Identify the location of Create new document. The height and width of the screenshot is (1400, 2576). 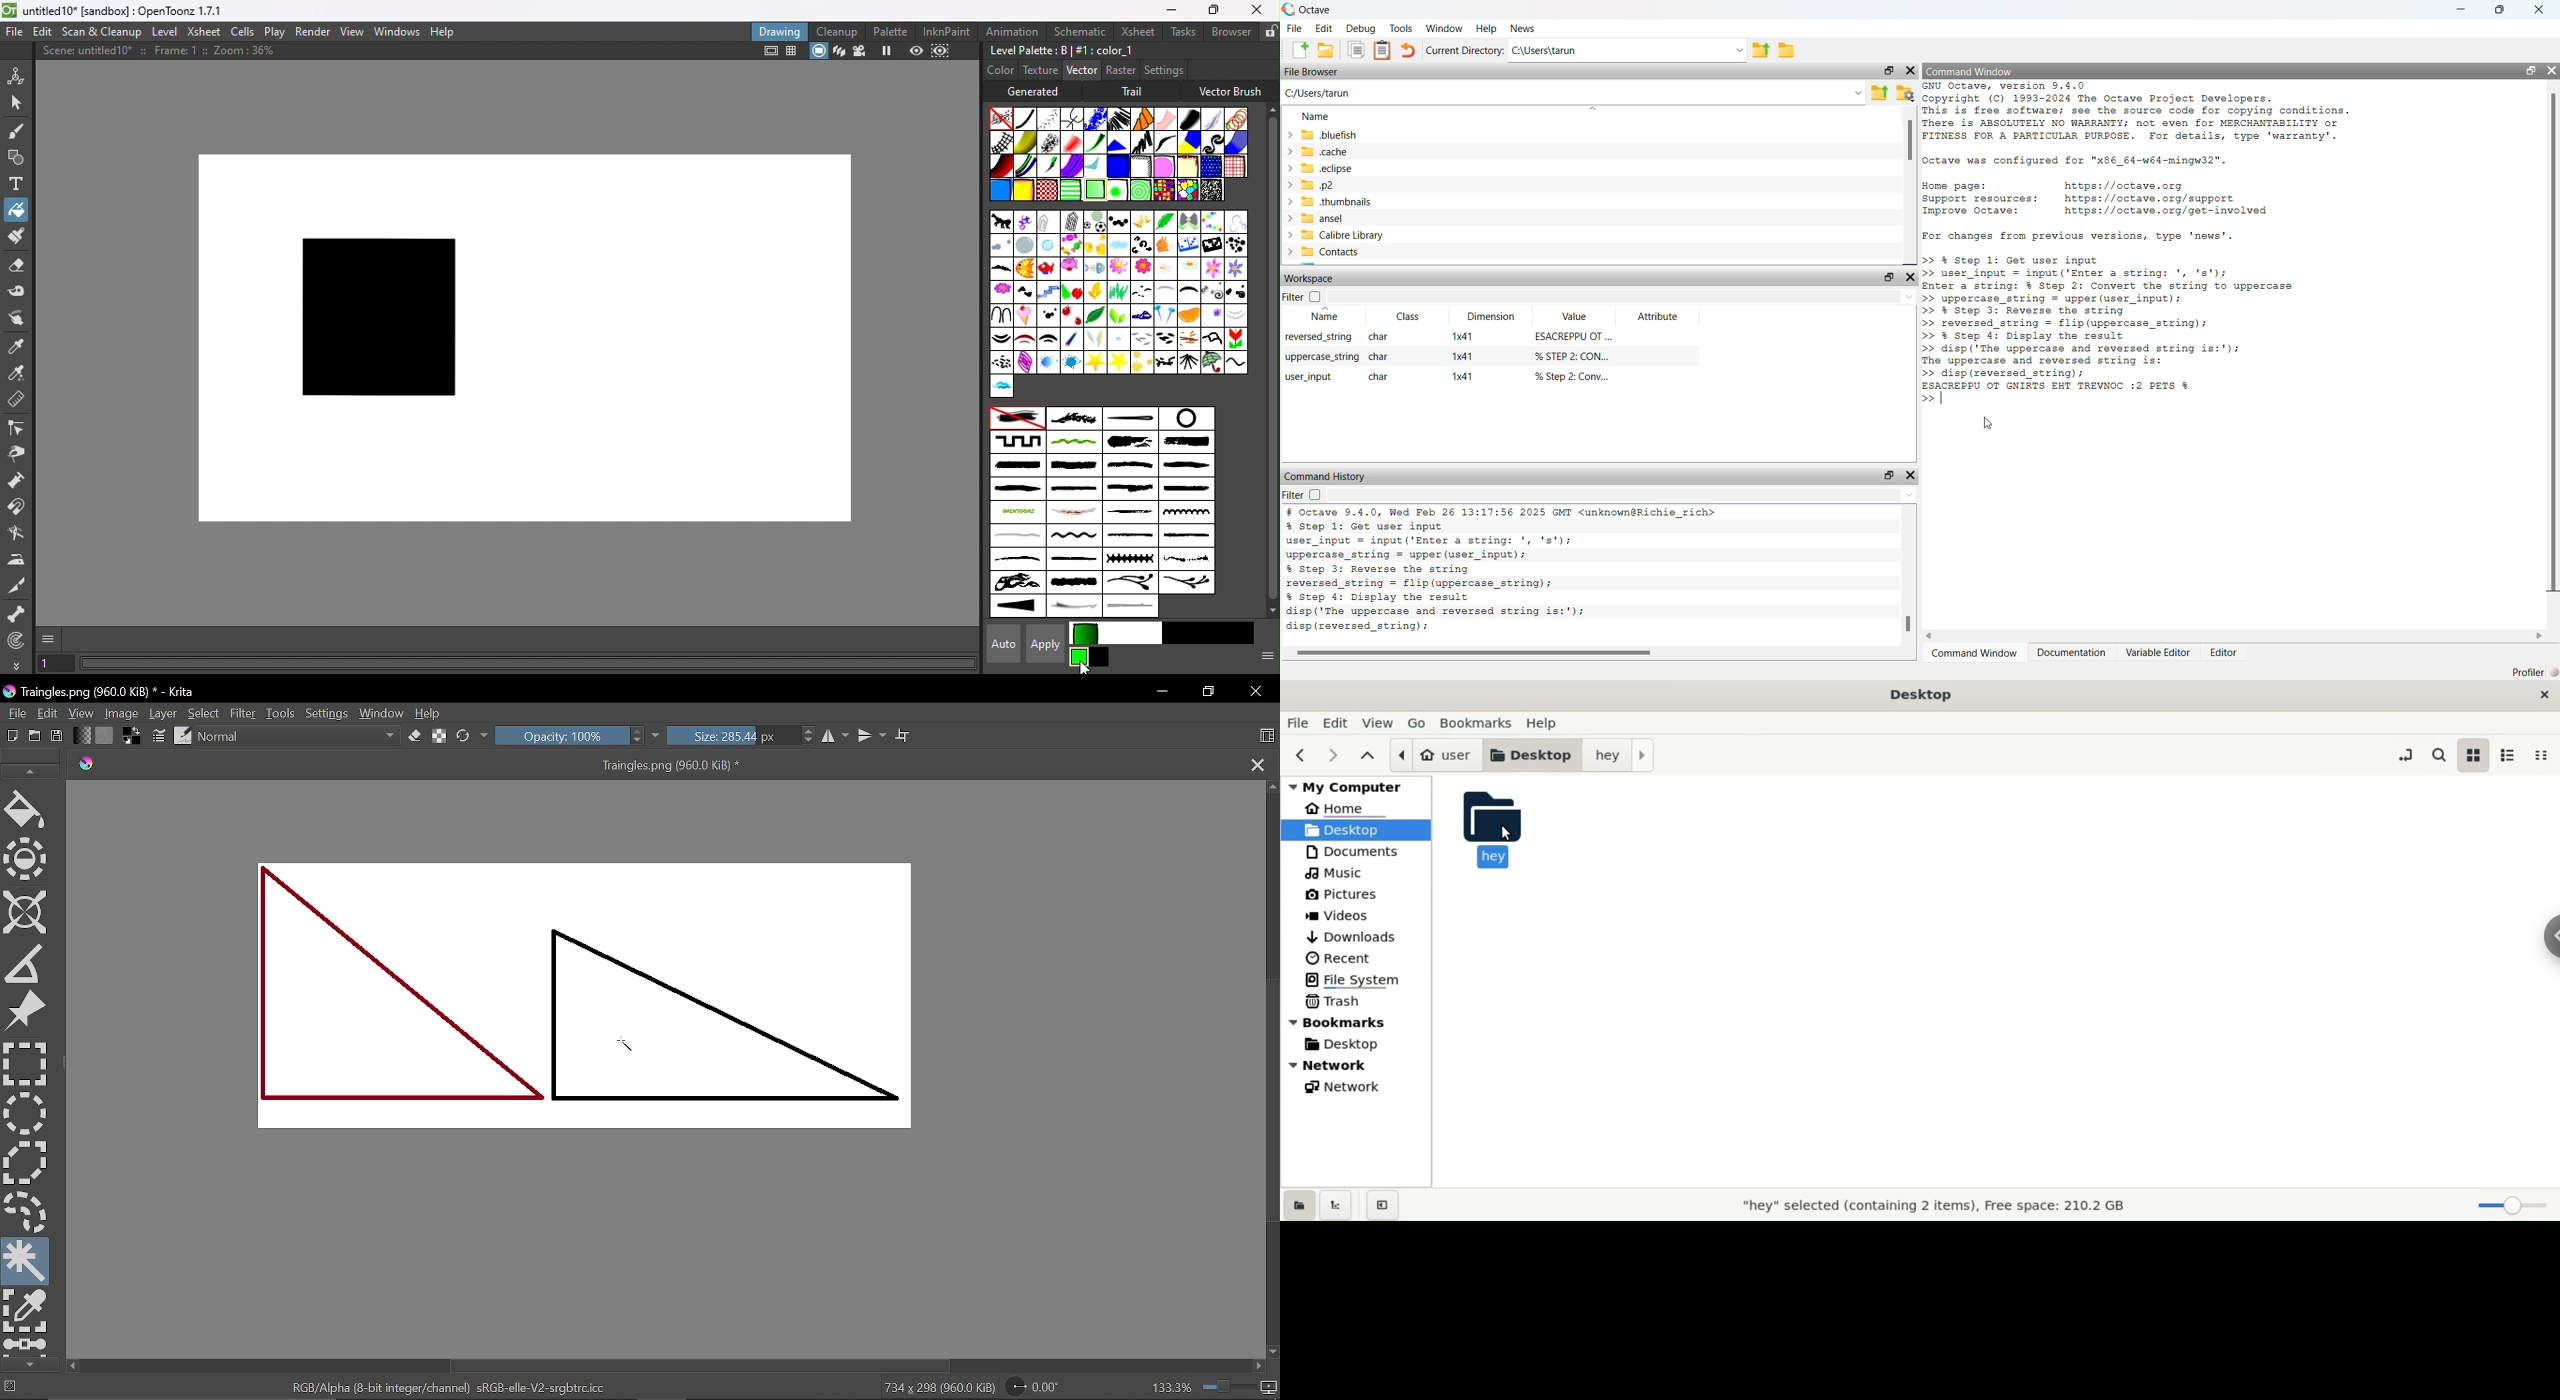
(13, 736).